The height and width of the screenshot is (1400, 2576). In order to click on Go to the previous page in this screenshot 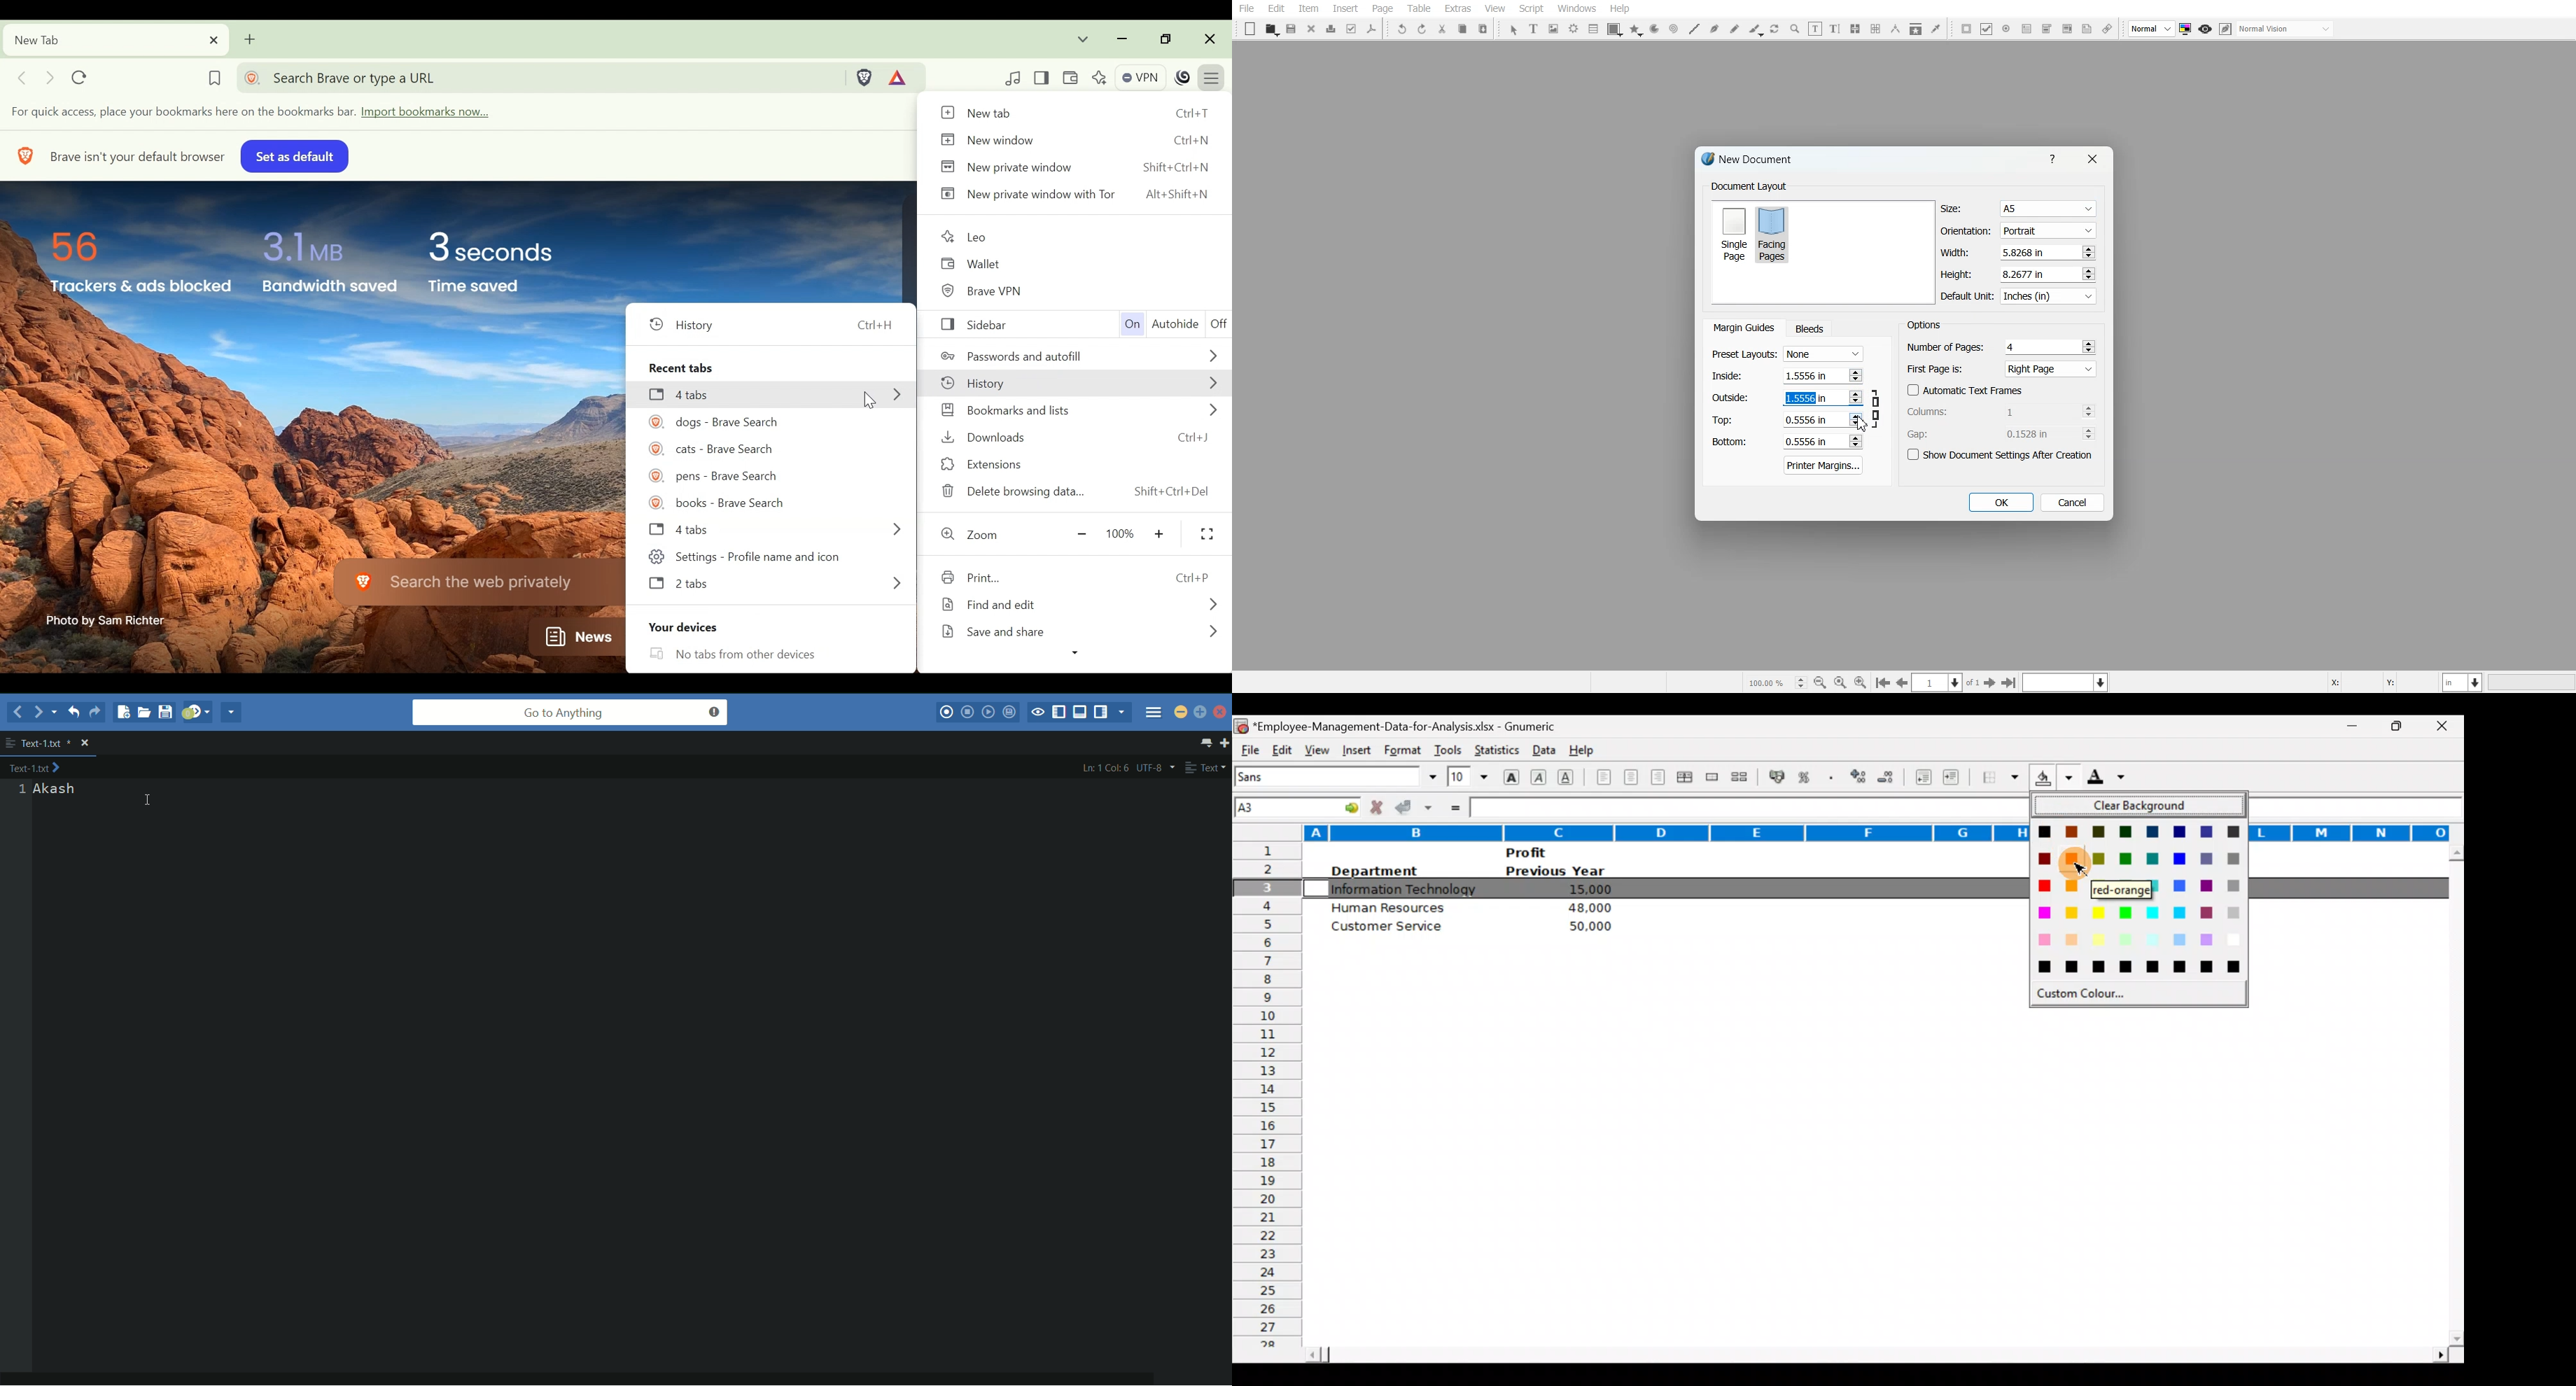, I will do `click(1902, 682)`.